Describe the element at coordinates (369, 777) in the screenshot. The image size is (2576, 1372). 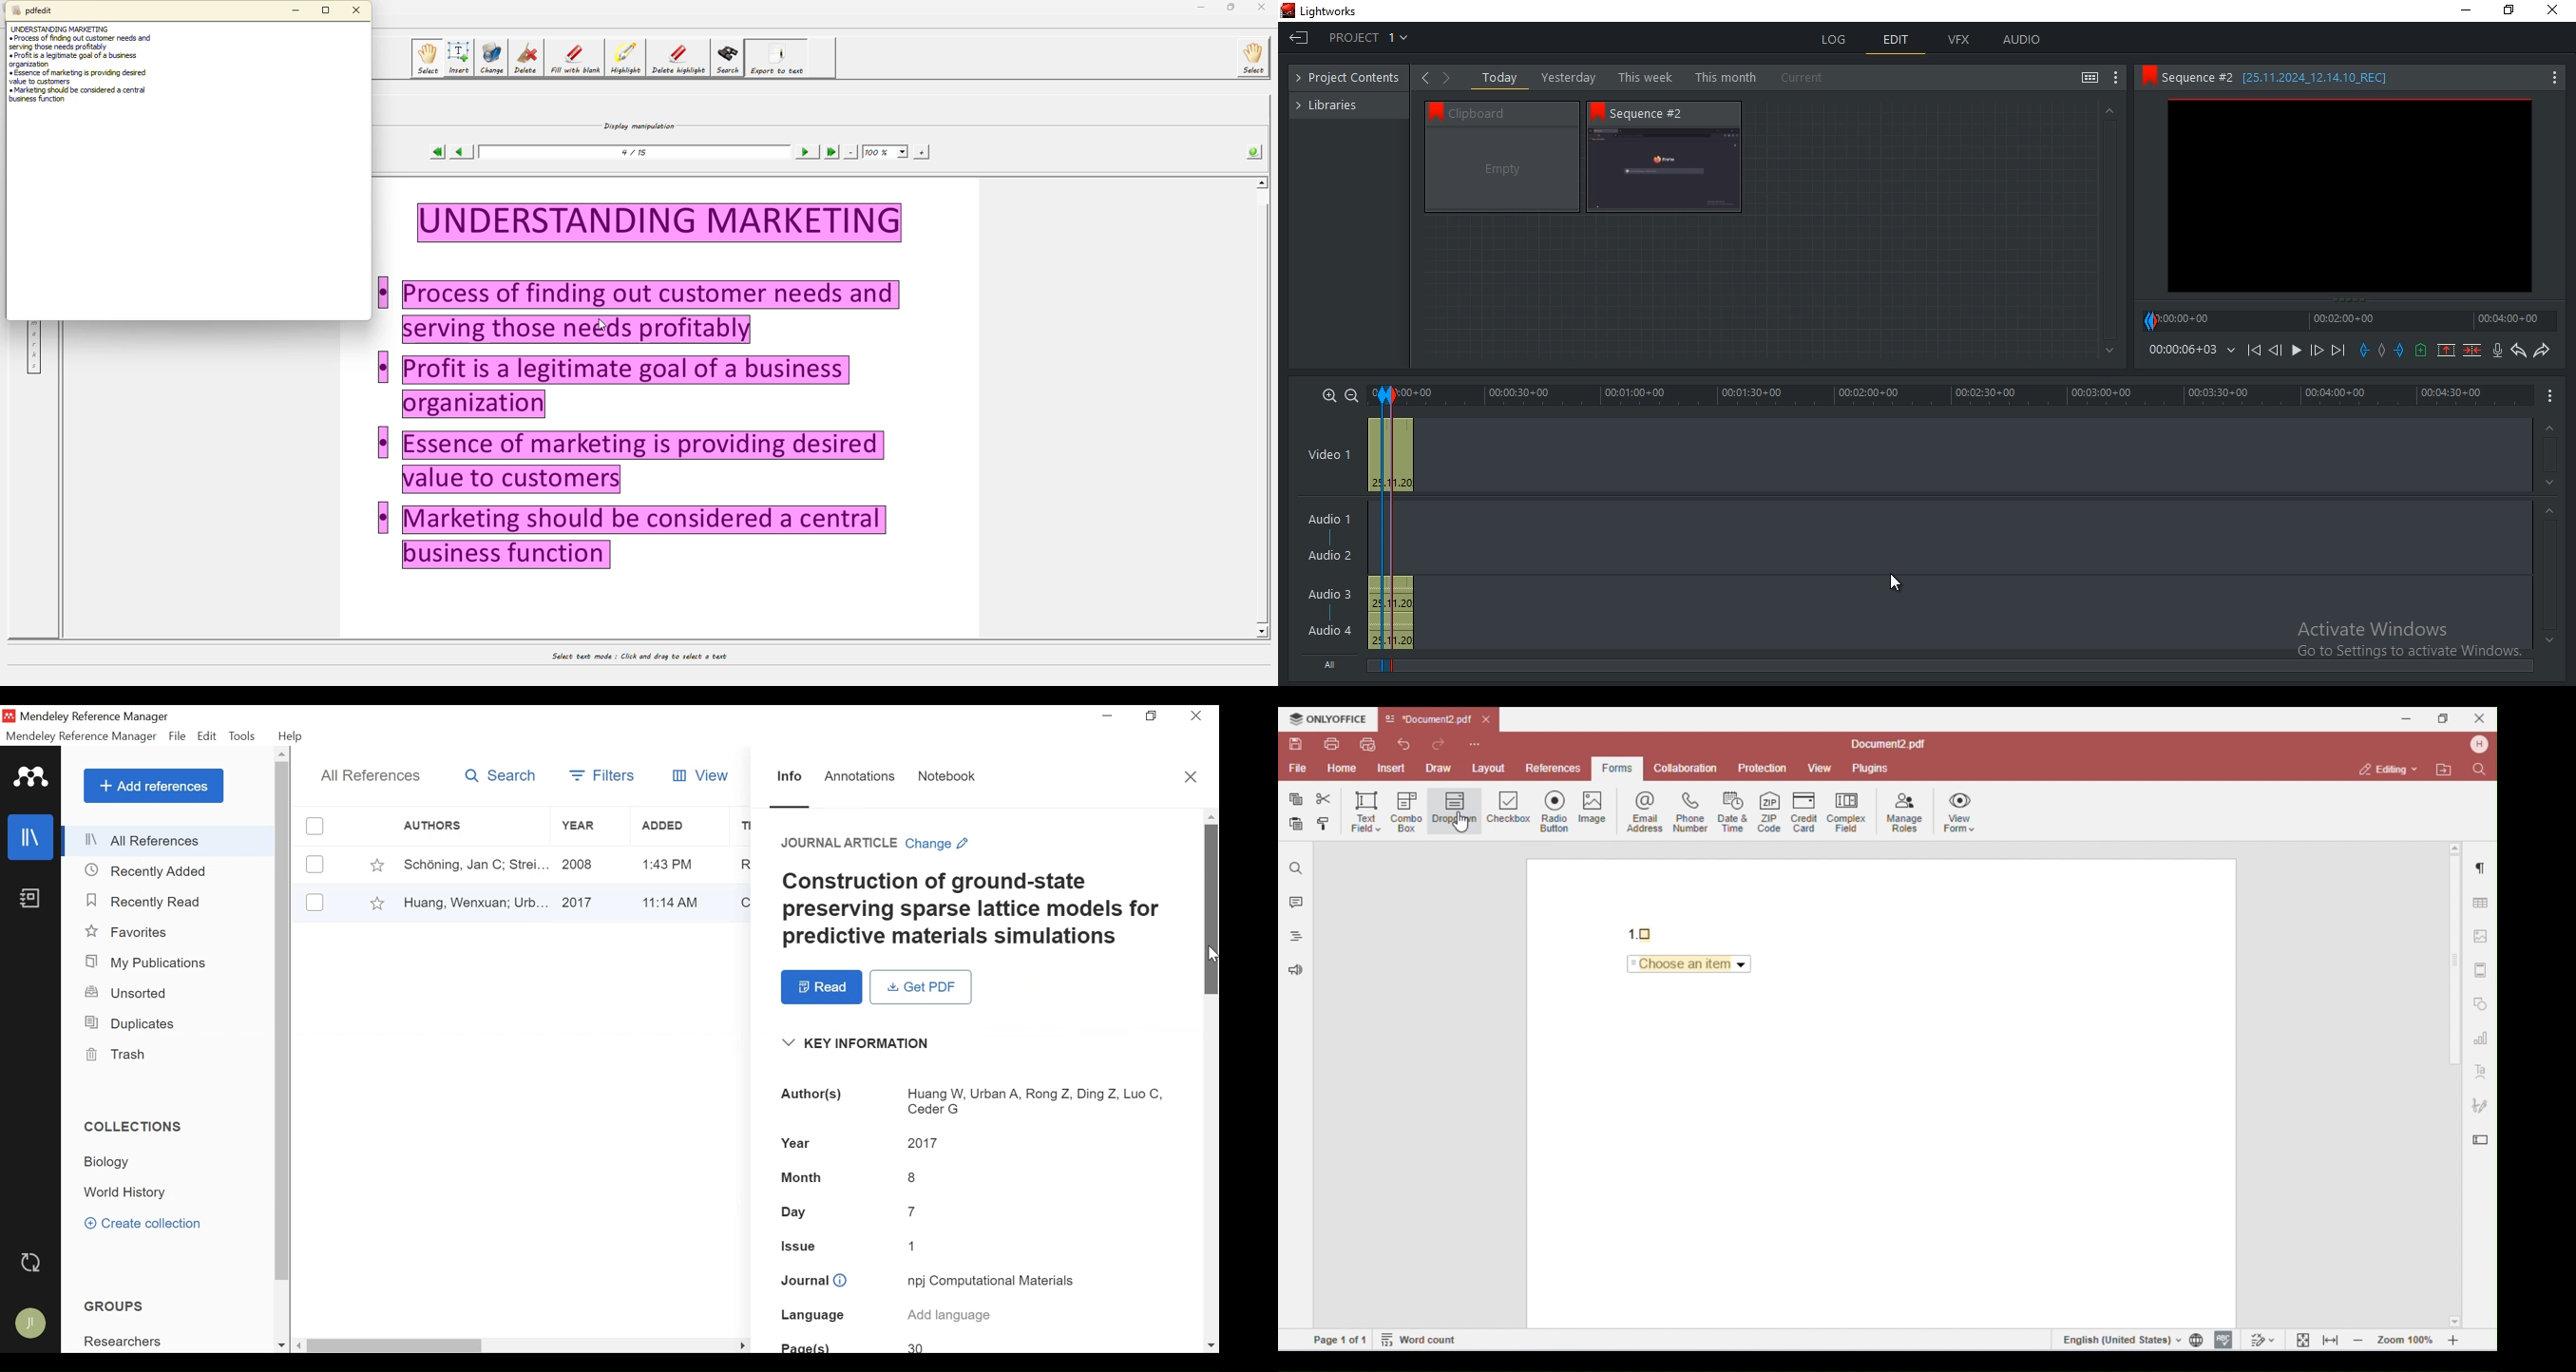
I see `All References` at that location.